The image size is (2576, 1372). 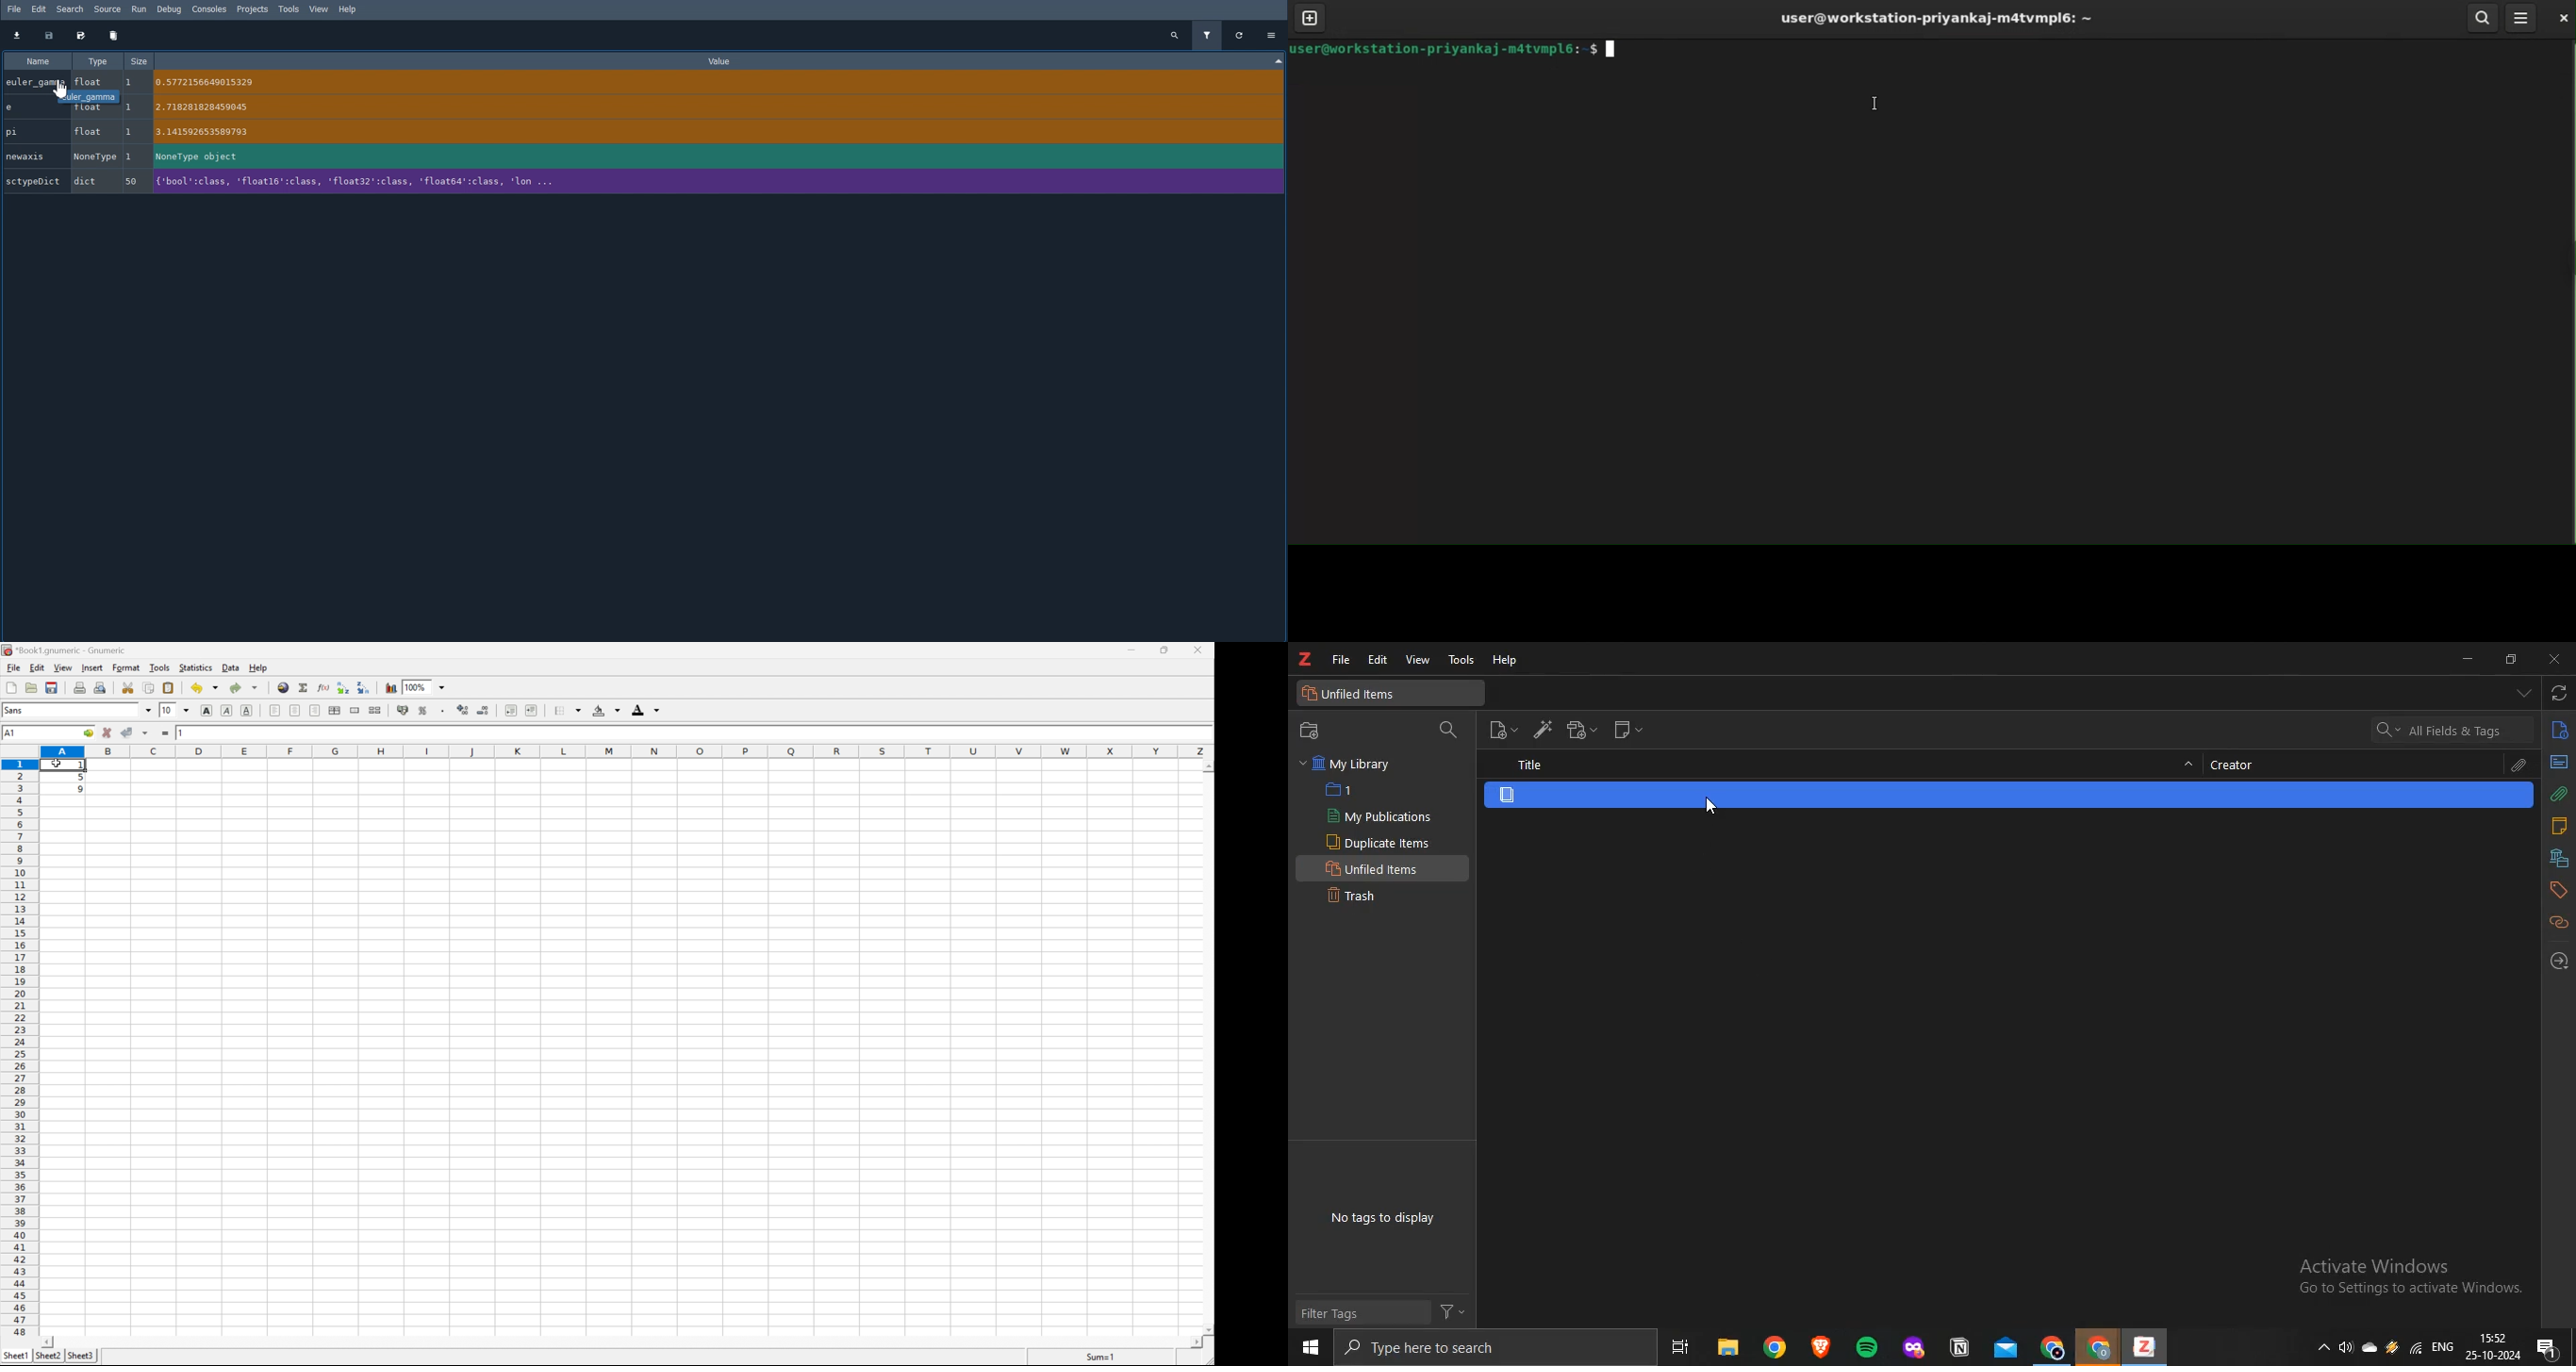 I want to click on close, so click(x=1203, y=650).